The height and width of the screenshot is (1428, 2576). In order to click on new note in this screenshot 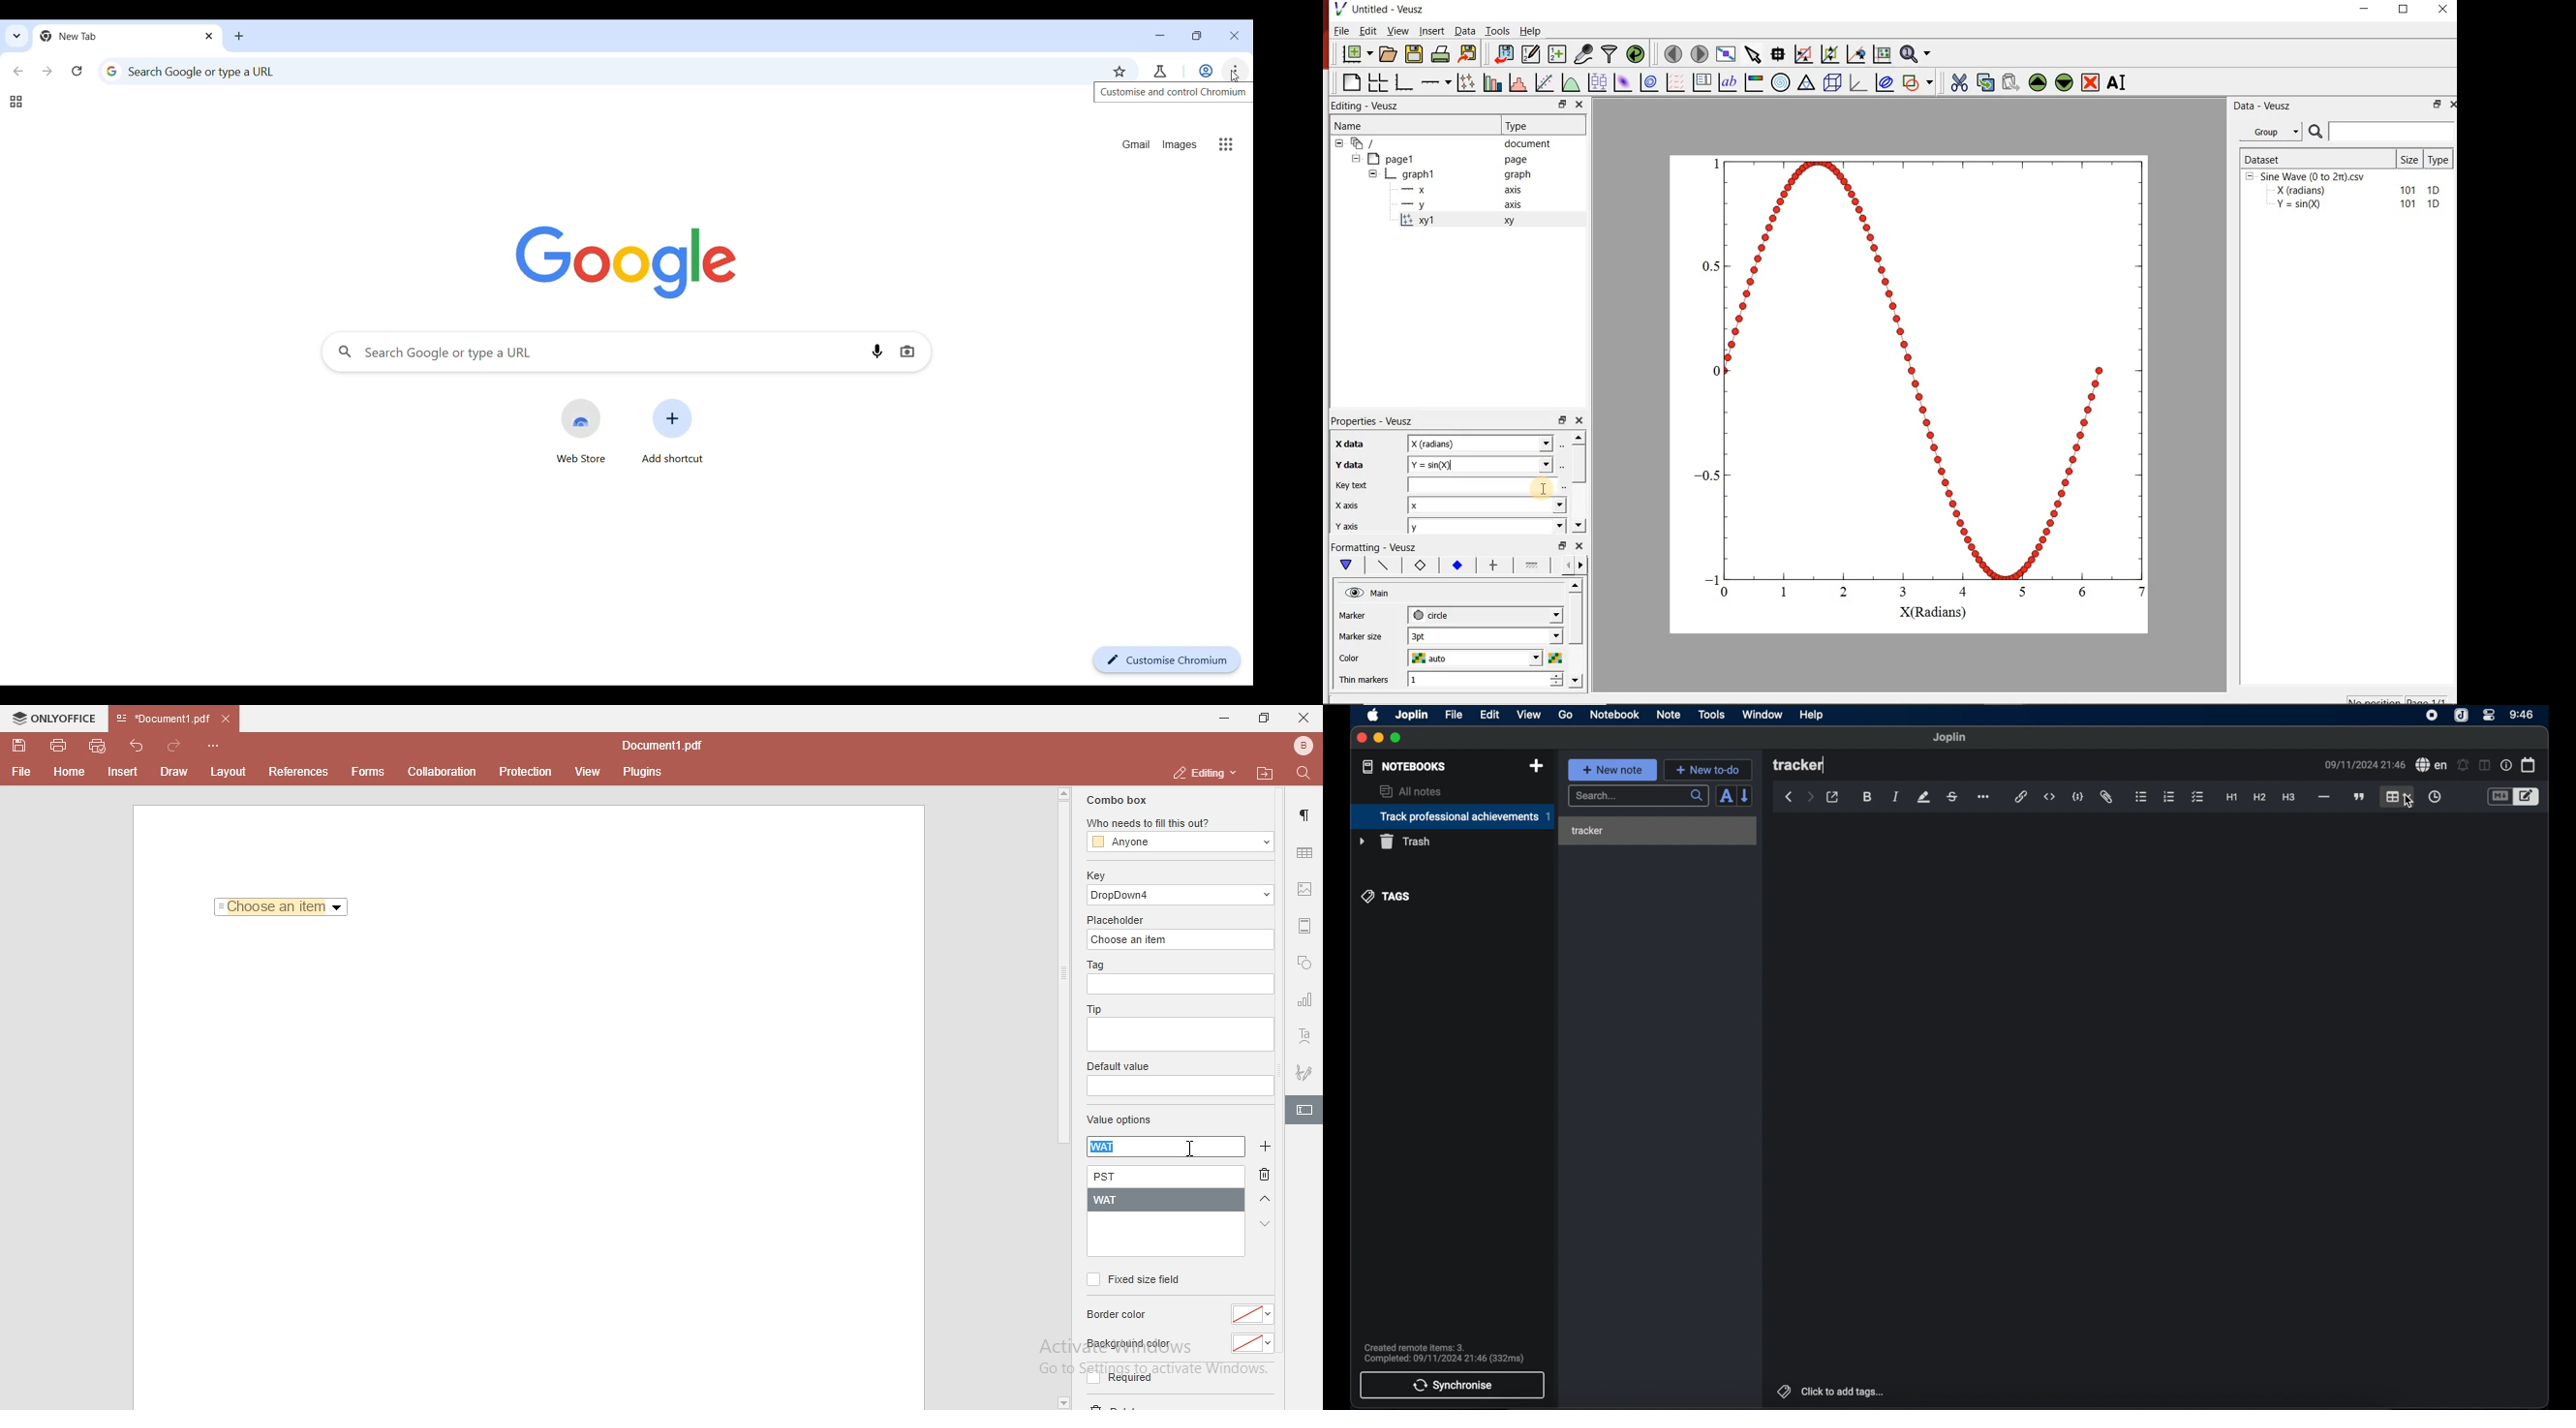, I will do `click(1612, 769)`.